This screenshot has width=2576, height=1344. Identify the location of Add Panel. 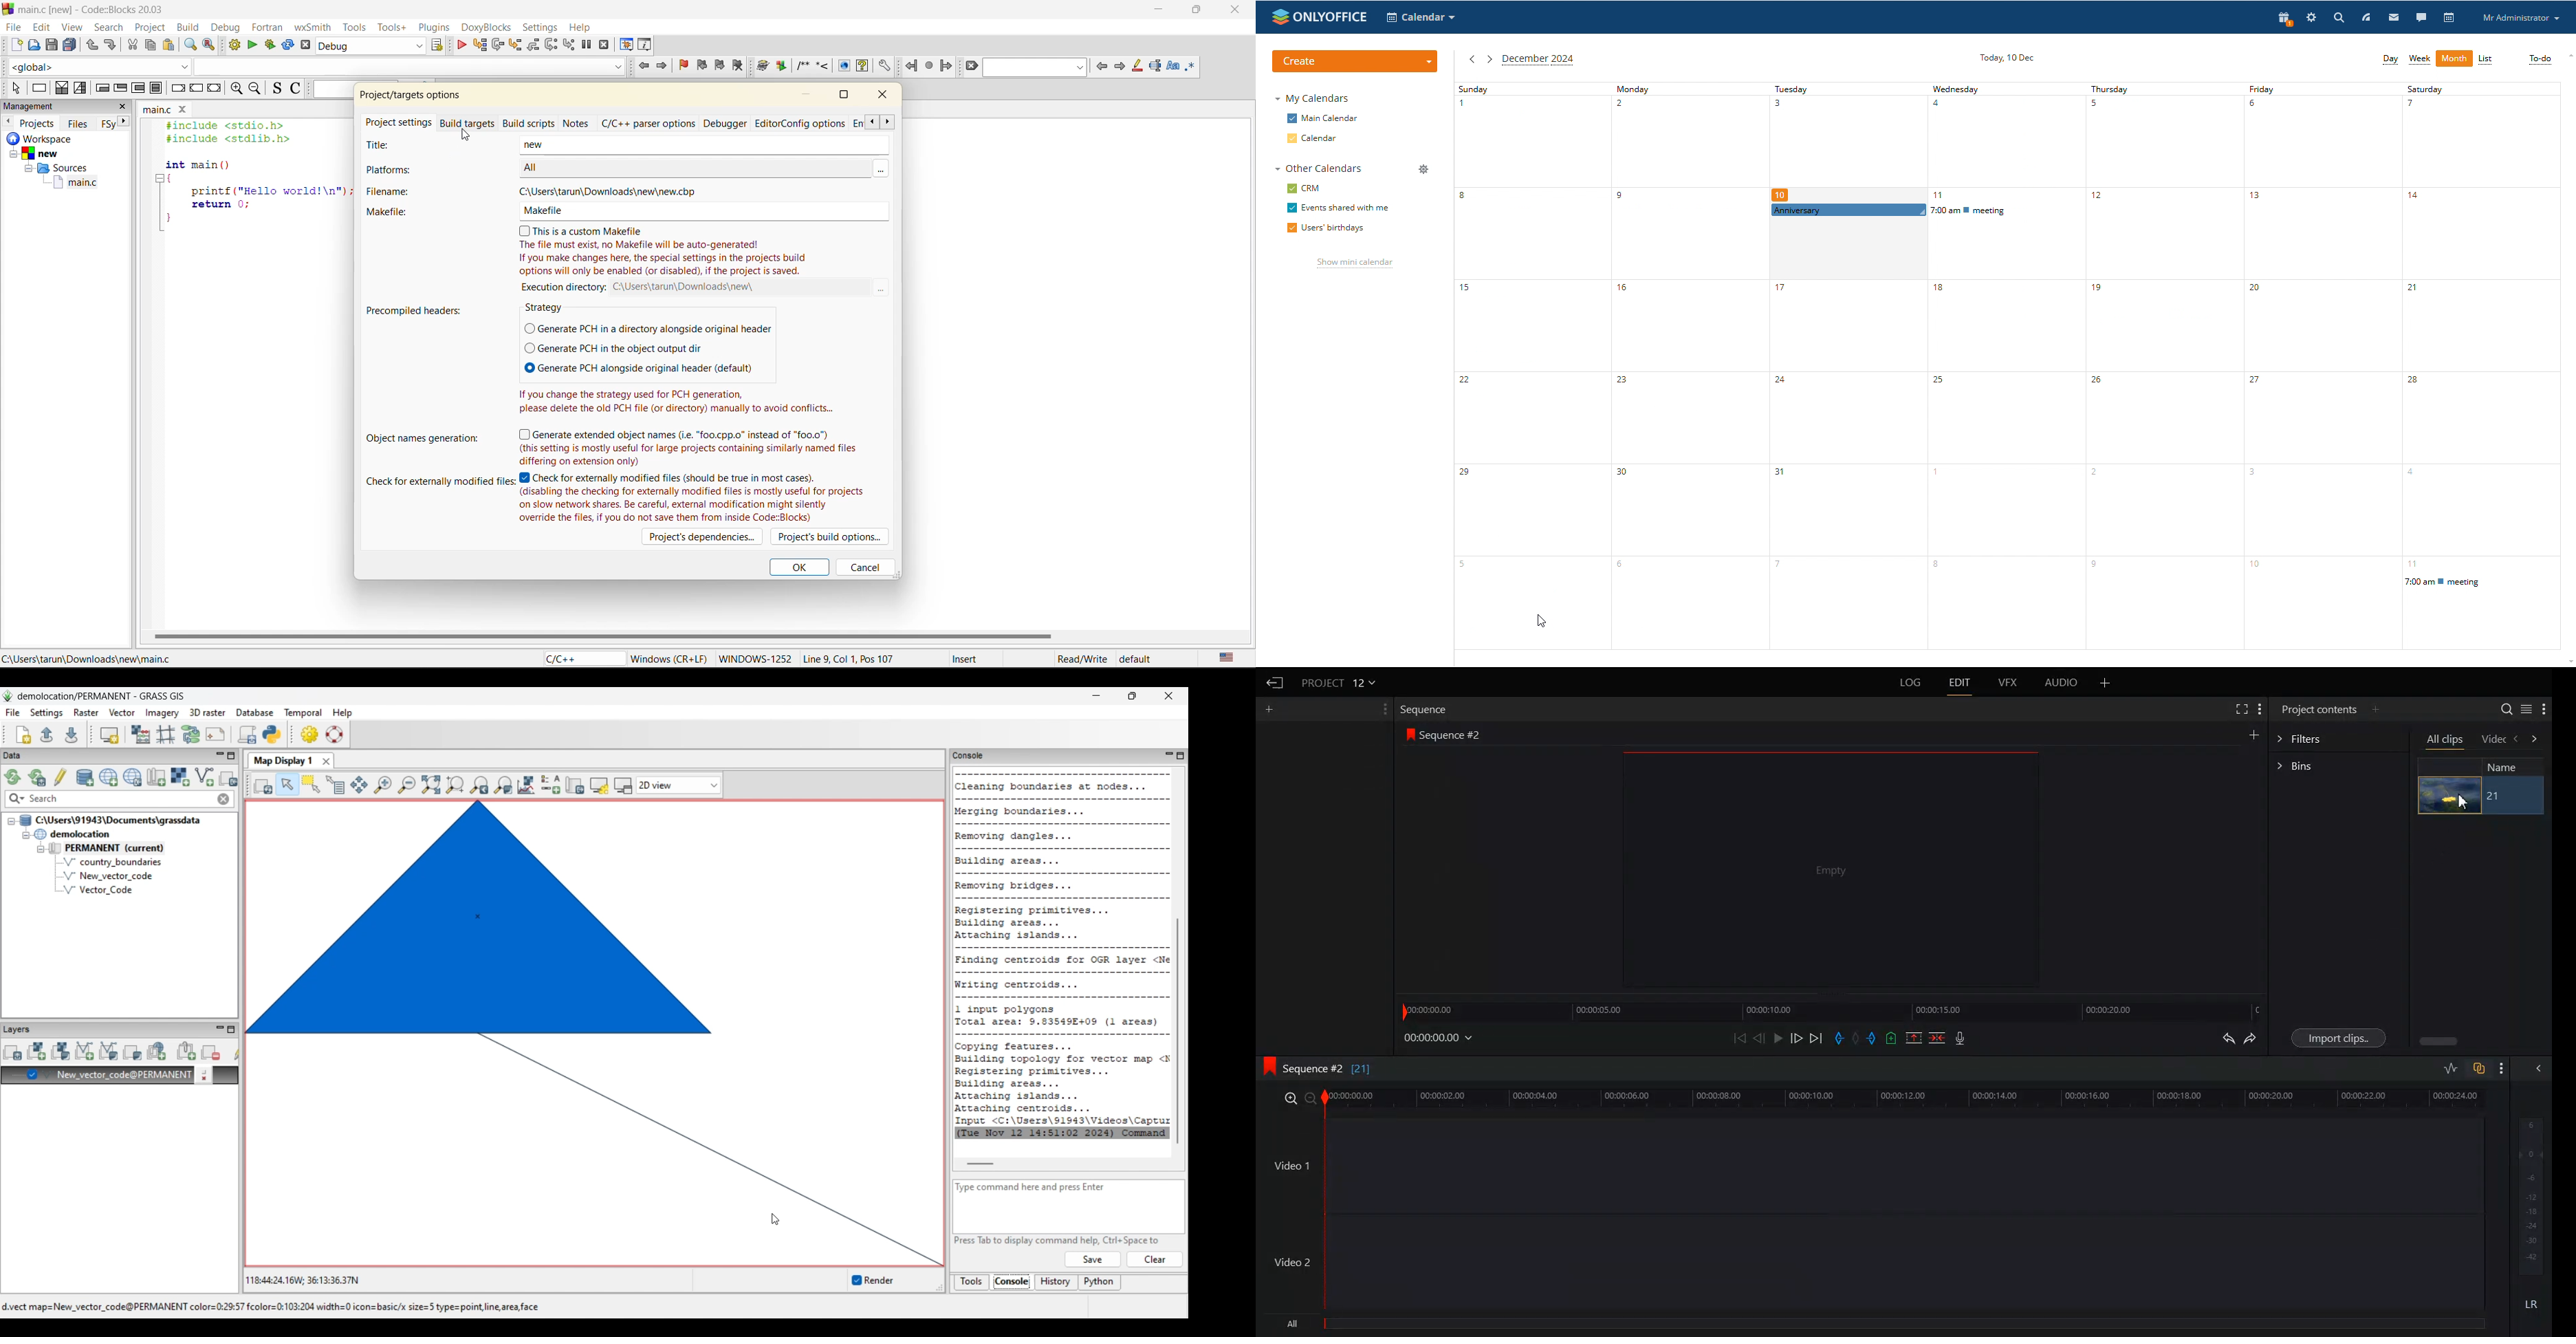
(2376, 708).